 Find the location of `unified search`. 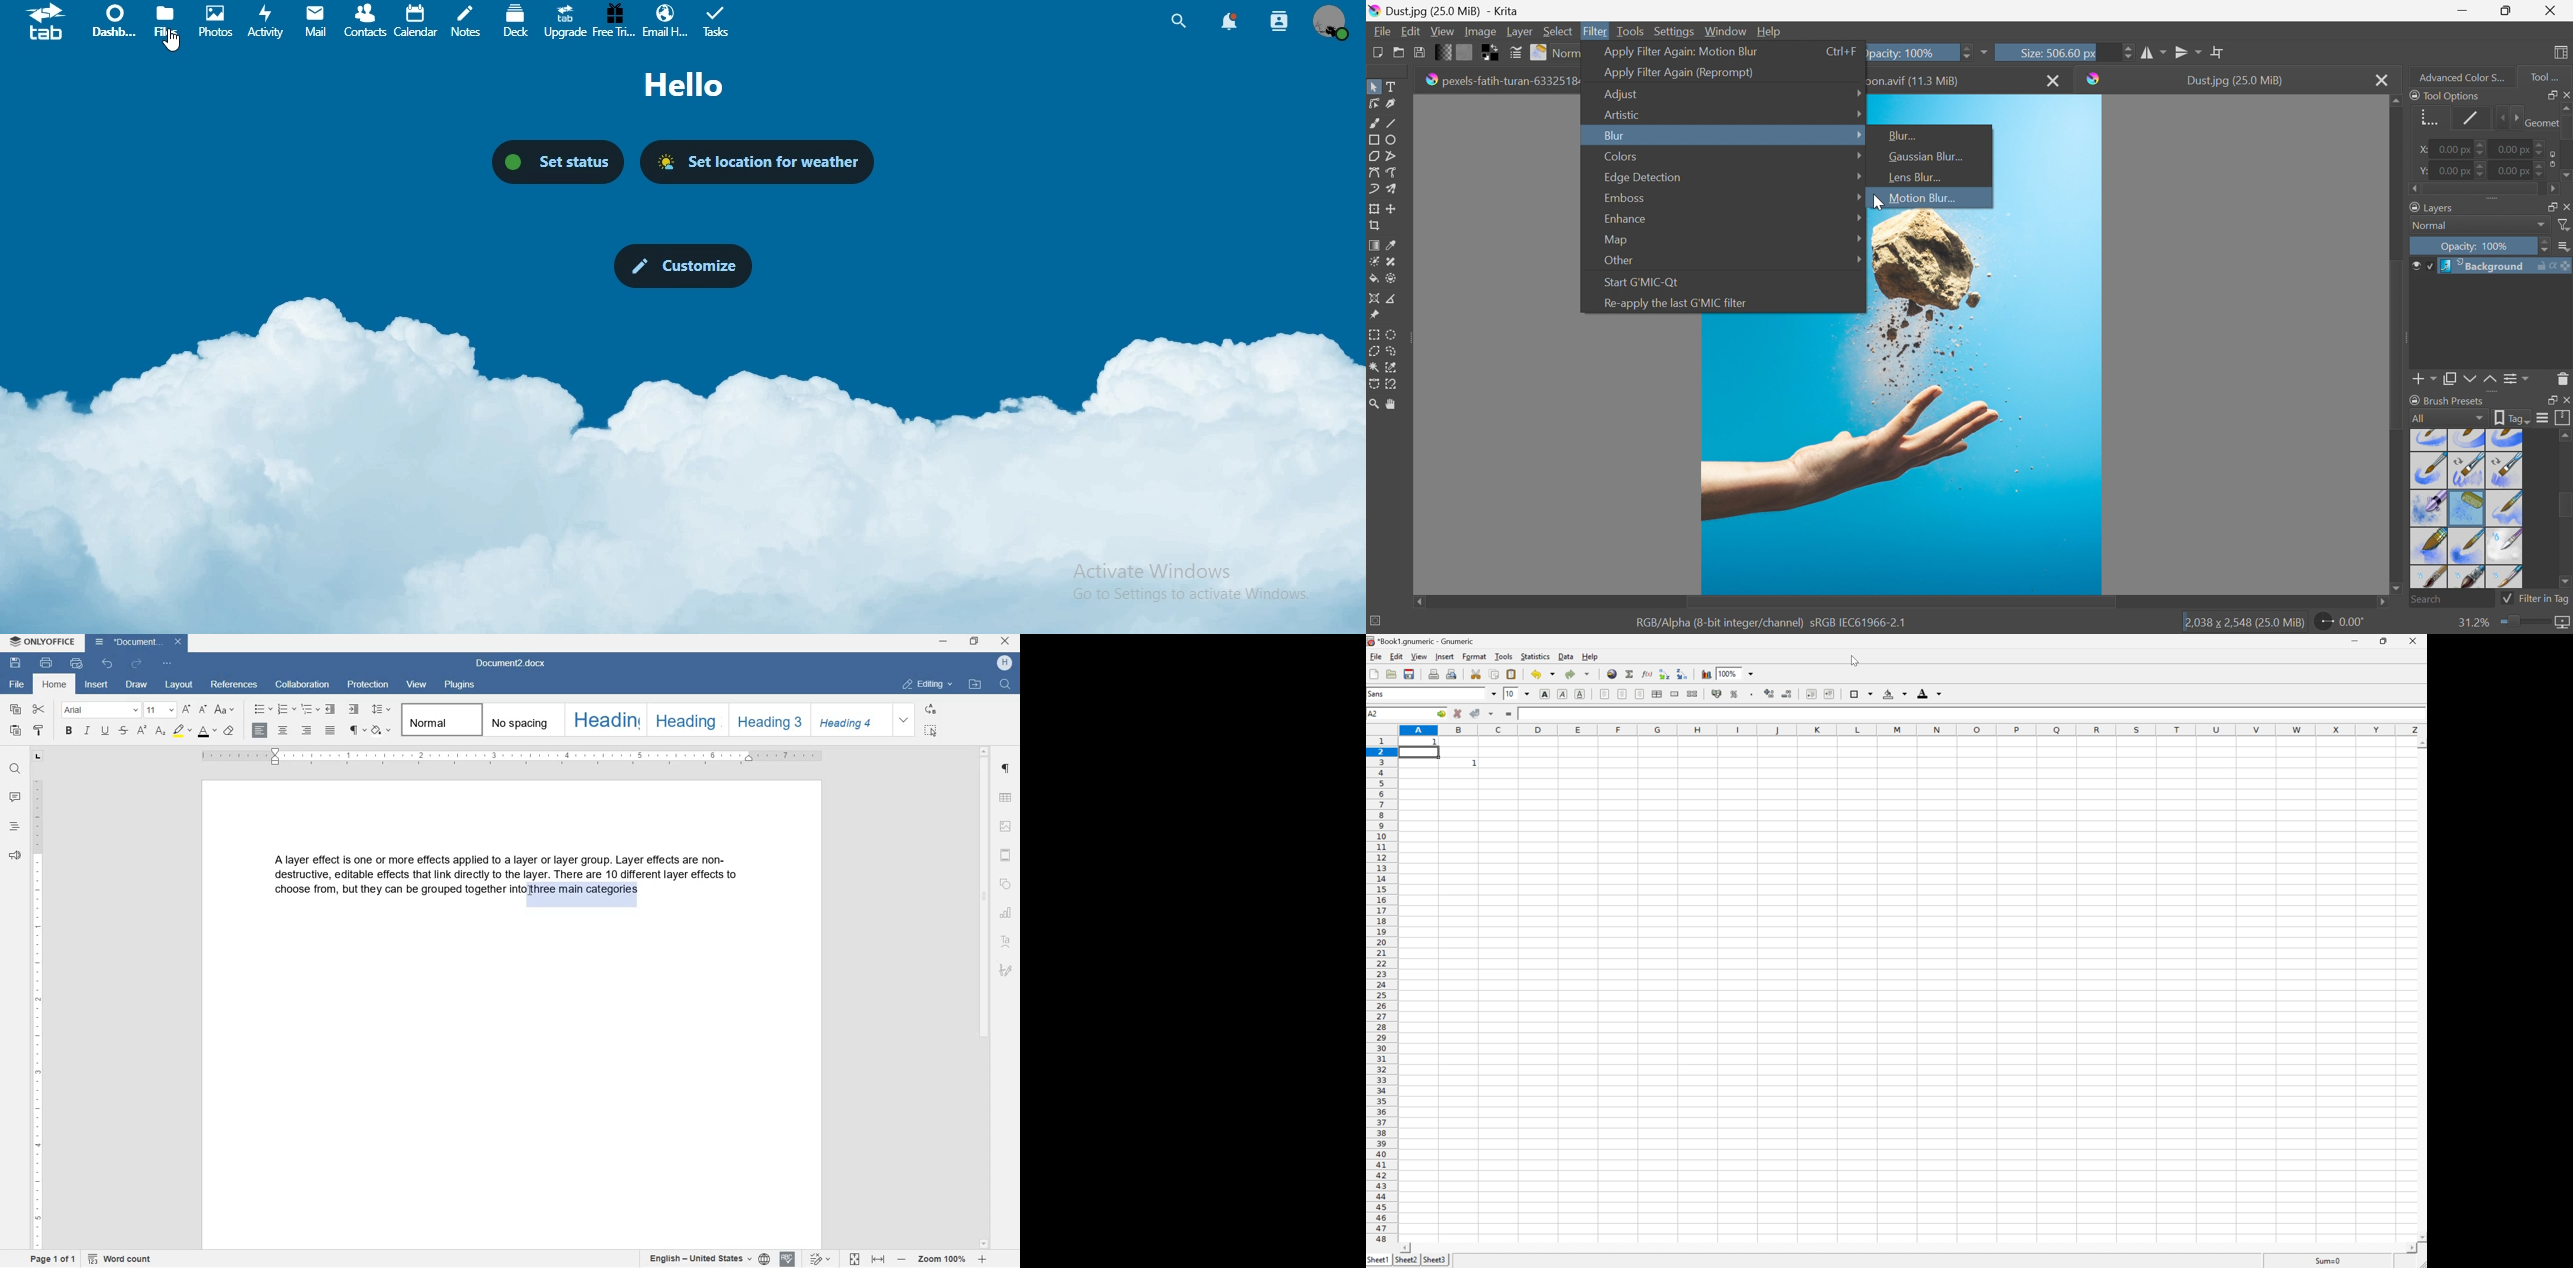

unified search is located at coordinates (1179, 20).